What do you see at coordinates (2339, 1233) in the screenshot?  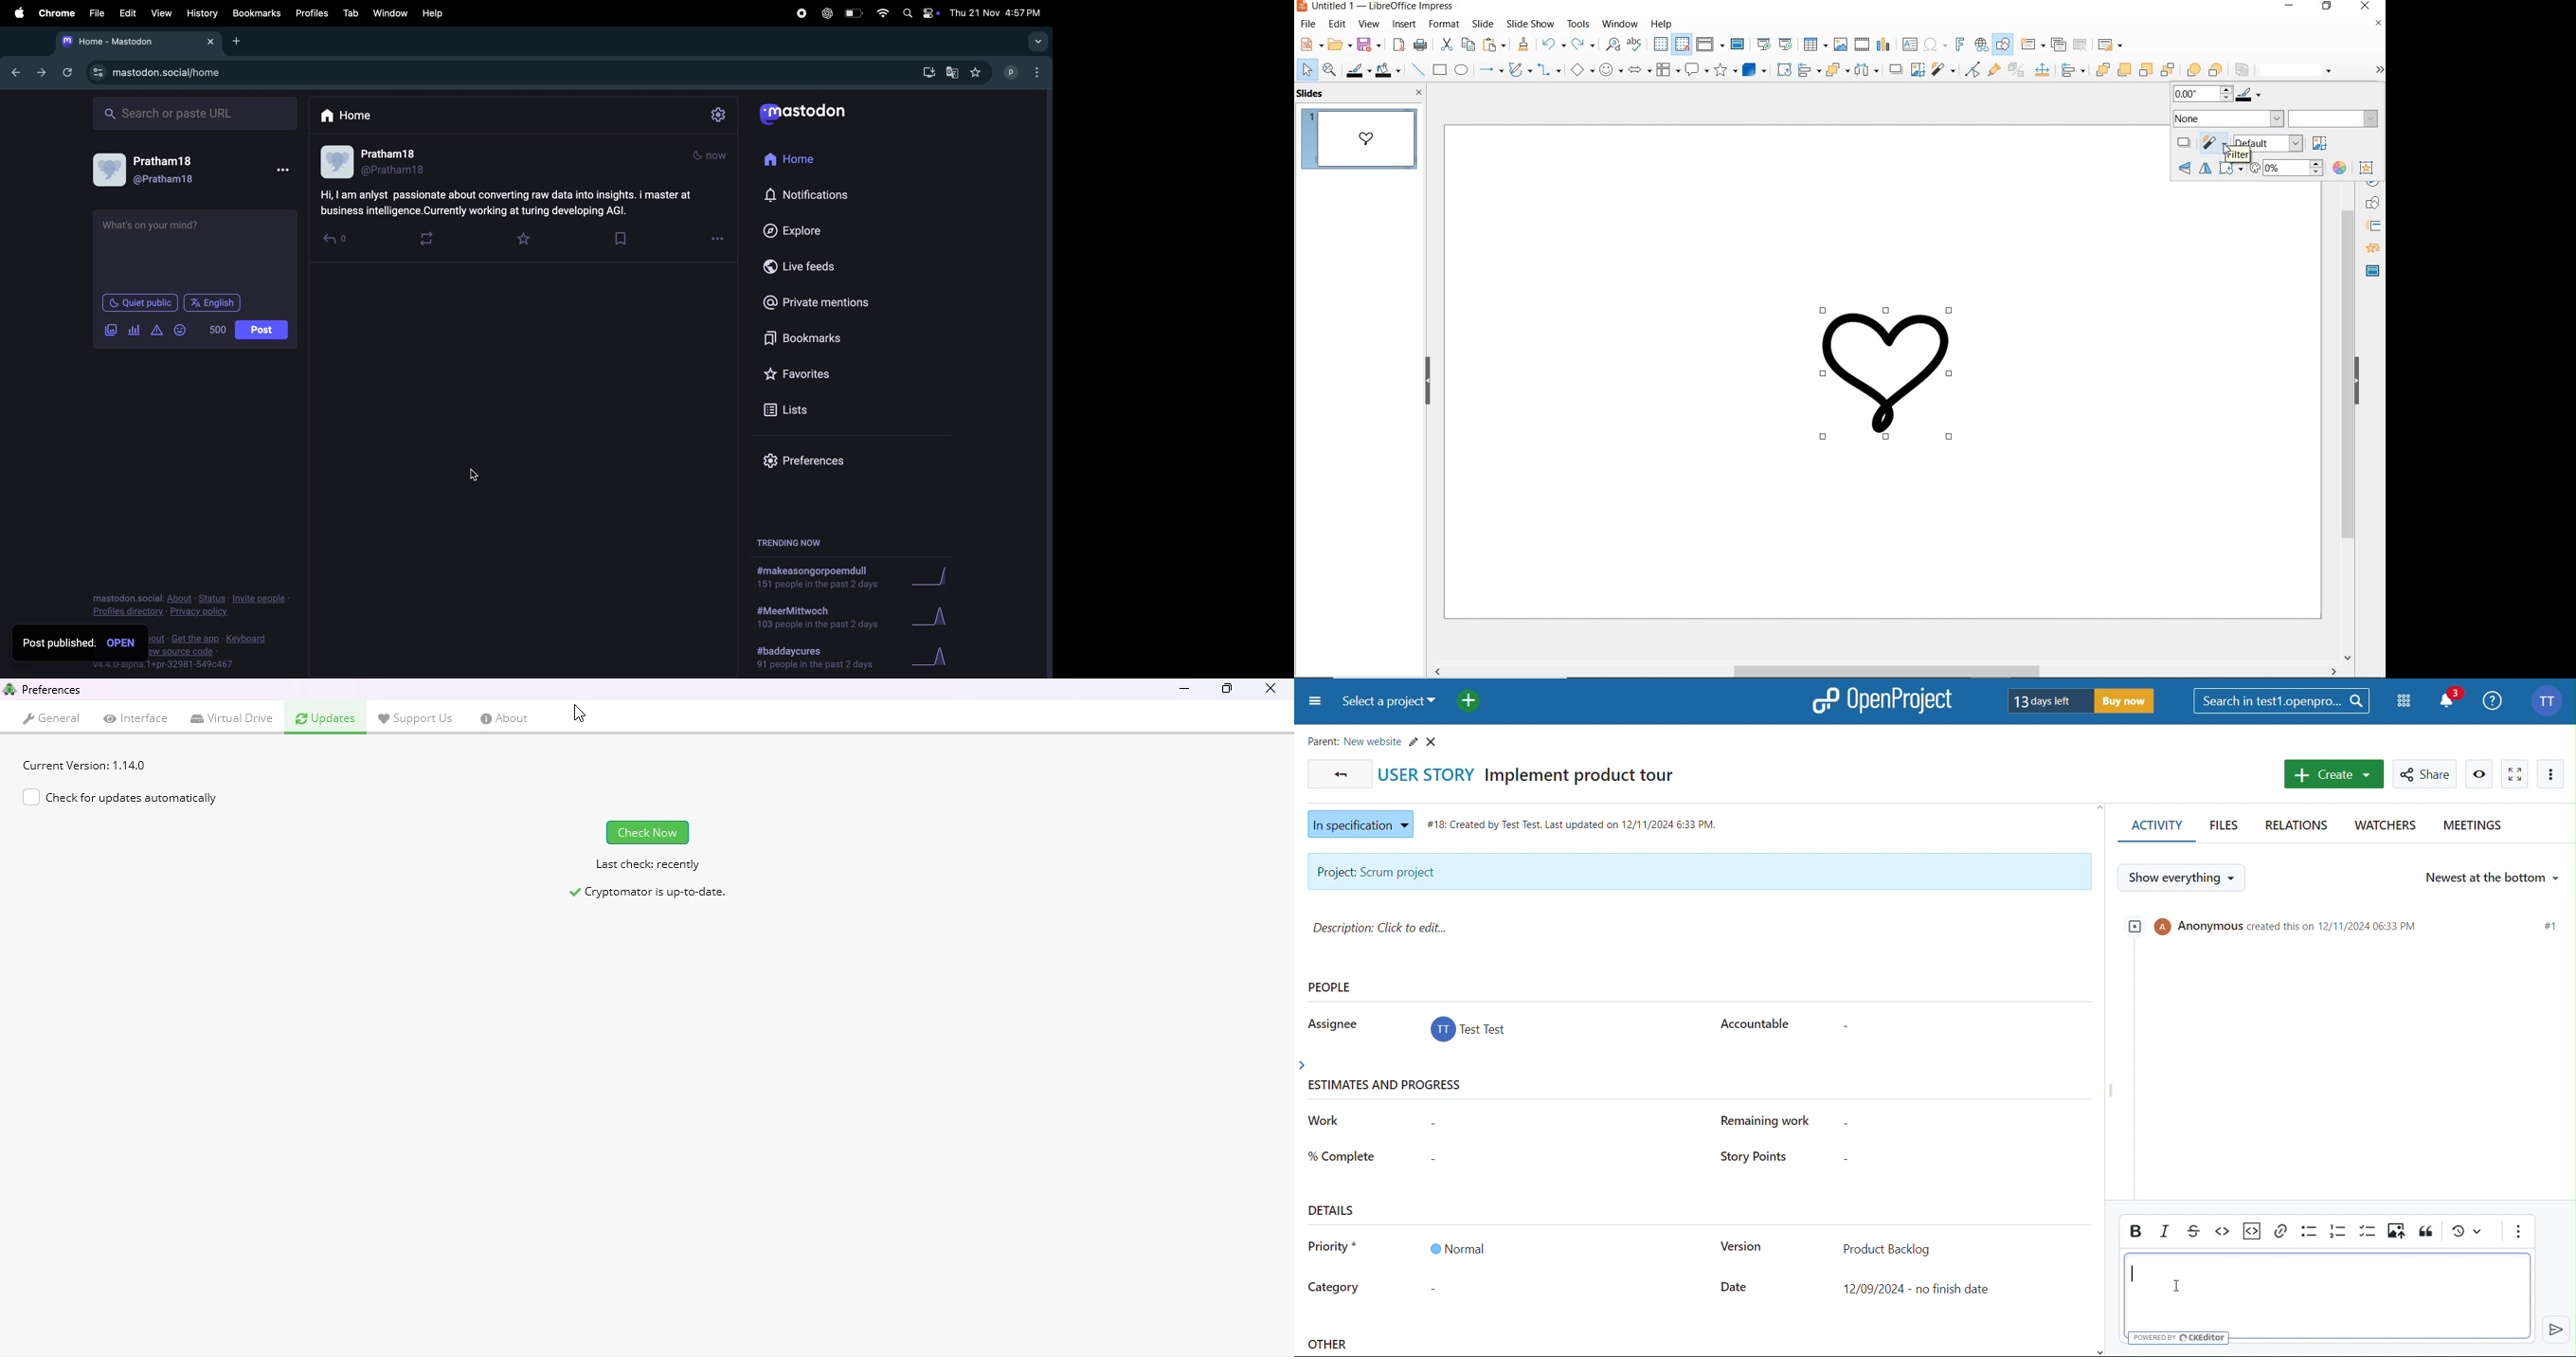 I see `Number List` at bounding box center [2339, 1233].